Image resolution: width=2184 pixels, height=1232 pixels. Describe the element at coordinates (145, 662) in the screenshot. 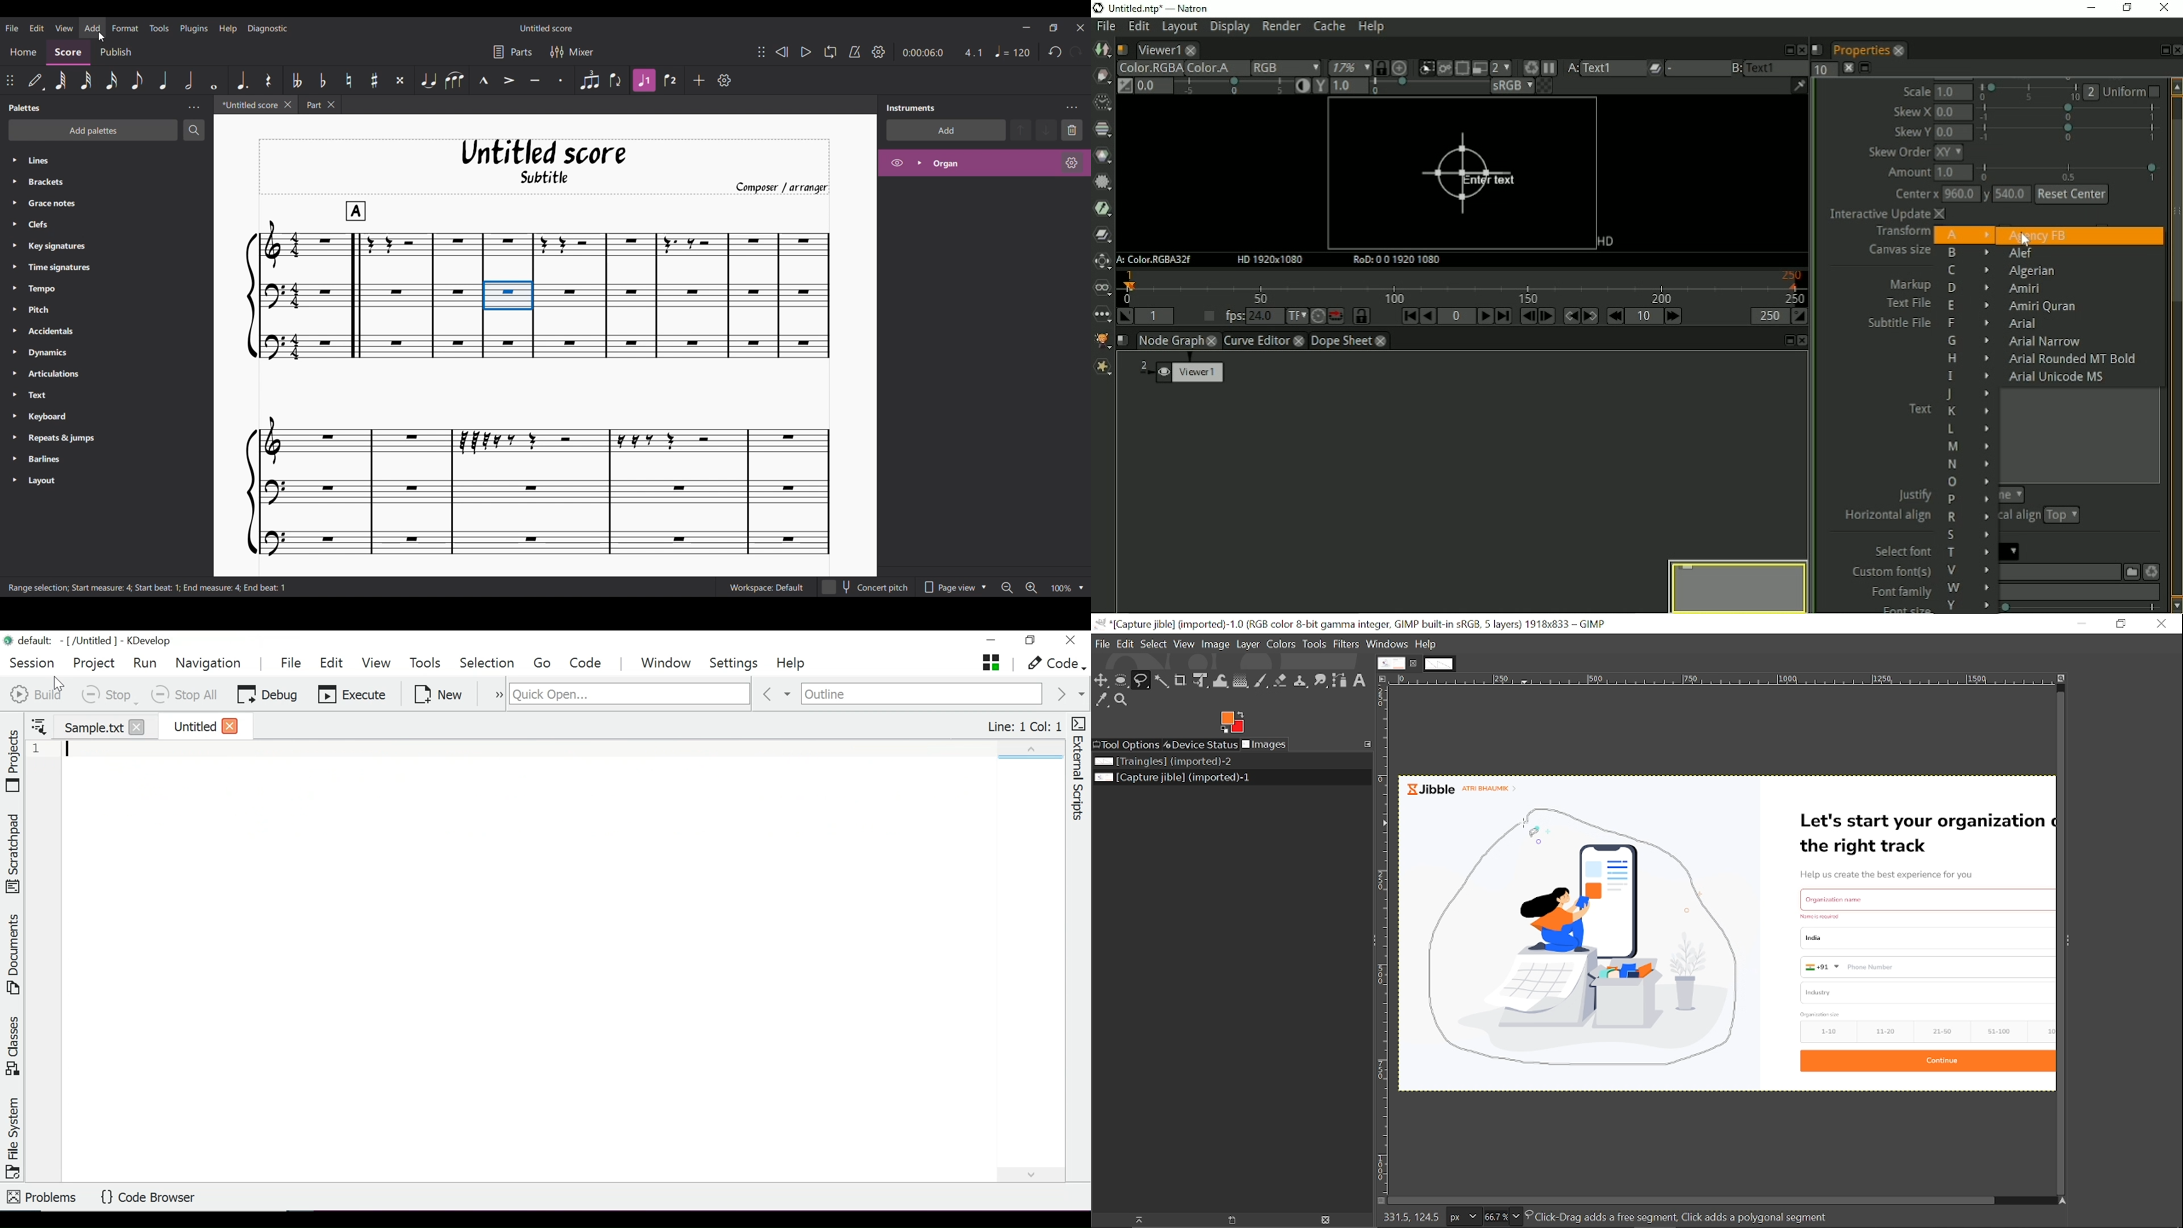

I see `Run` at that location.